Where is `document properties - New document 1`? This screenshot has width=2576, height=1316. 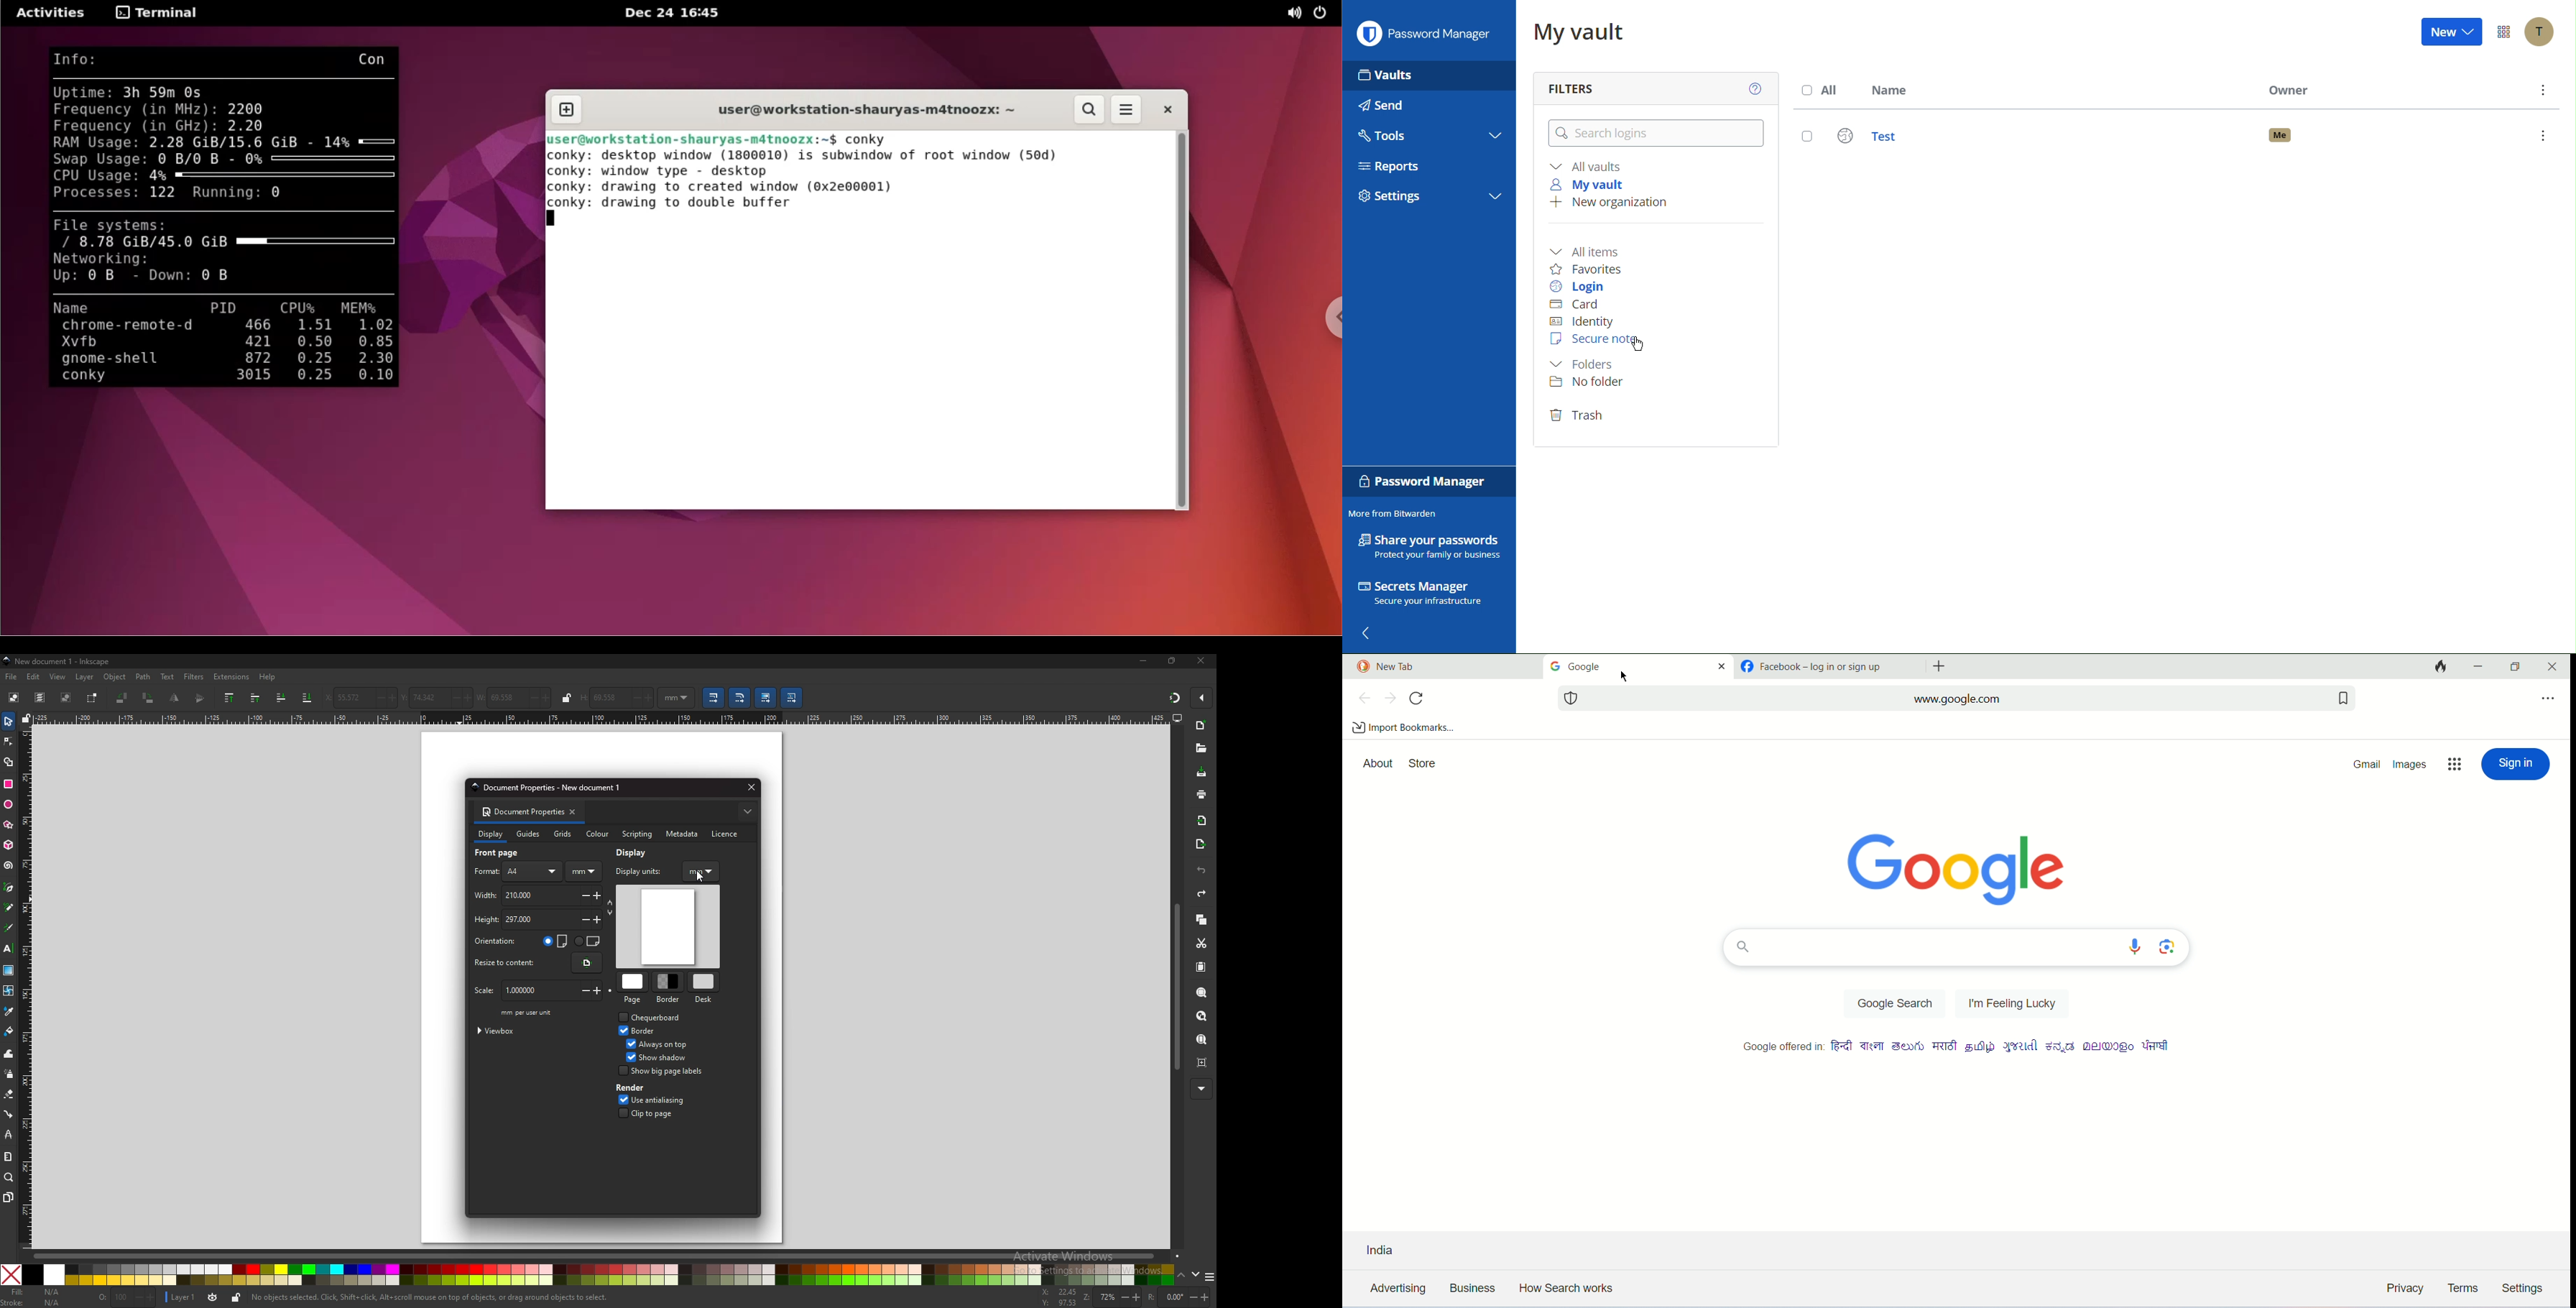 document properties - New document 1 is located at coordinates (549, 788).